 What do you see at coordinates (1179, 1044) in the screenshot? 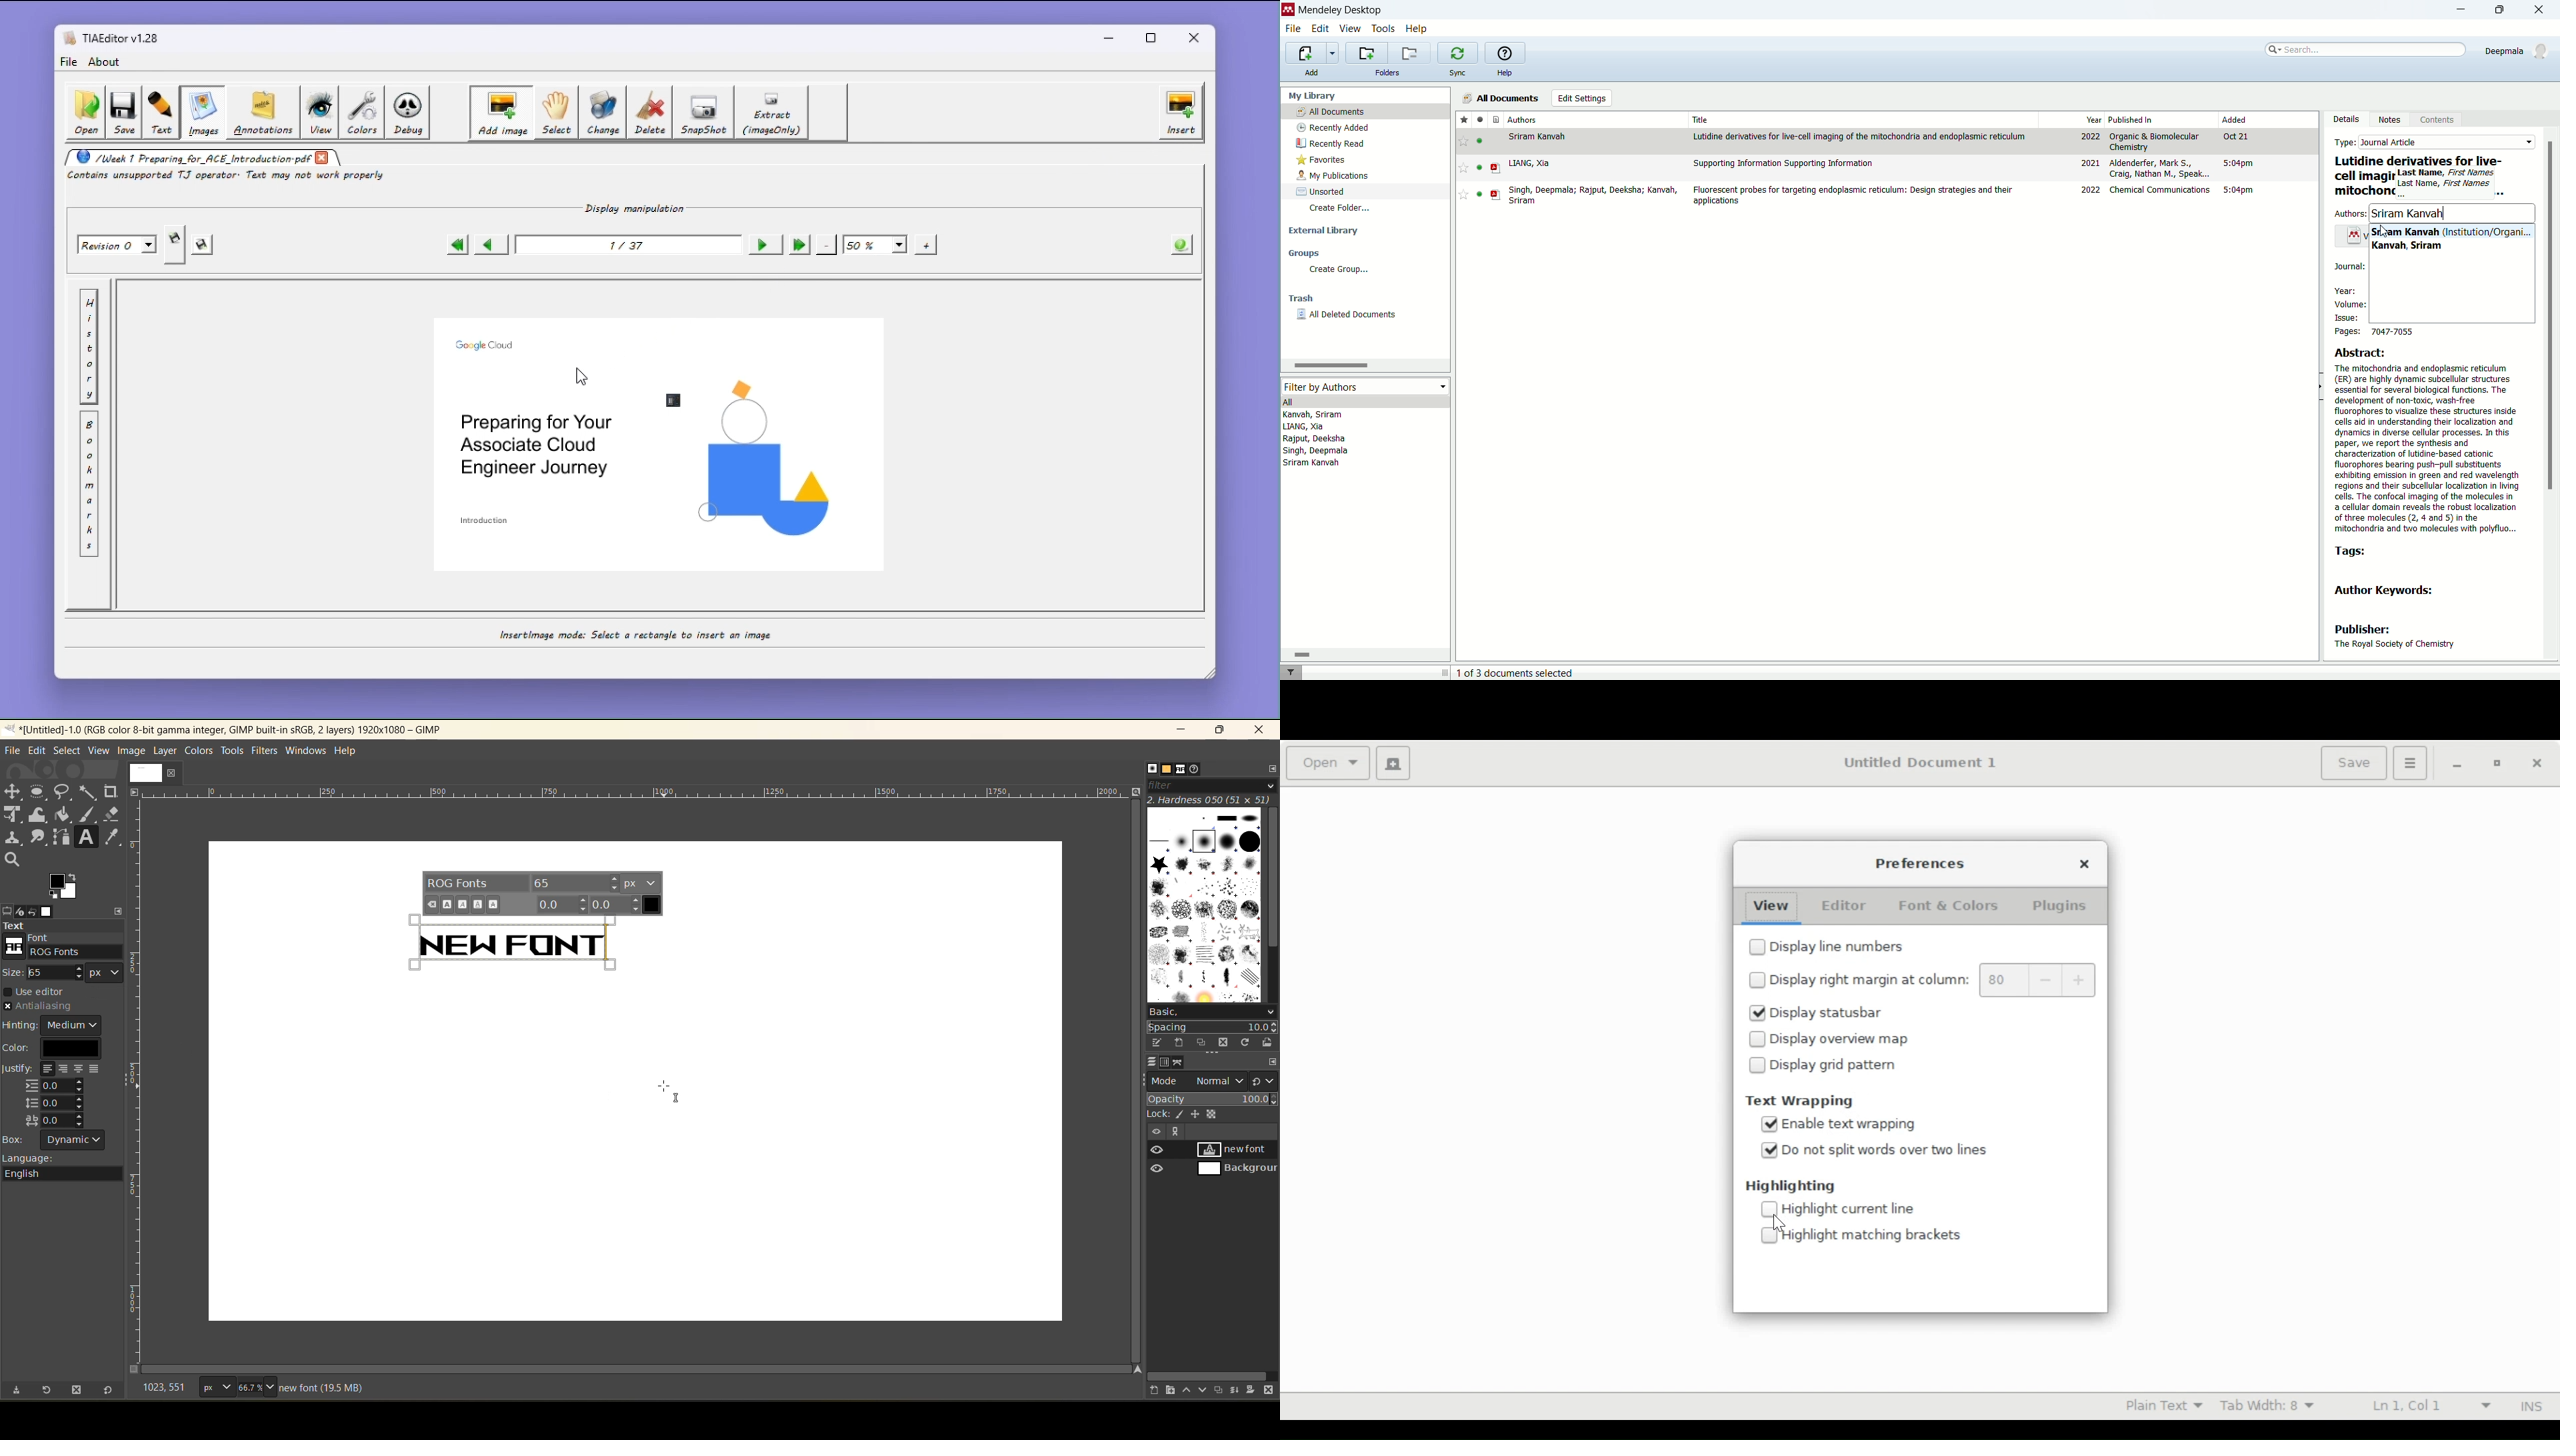
I see `create a new brush` at bounding box center [1179, 1044].